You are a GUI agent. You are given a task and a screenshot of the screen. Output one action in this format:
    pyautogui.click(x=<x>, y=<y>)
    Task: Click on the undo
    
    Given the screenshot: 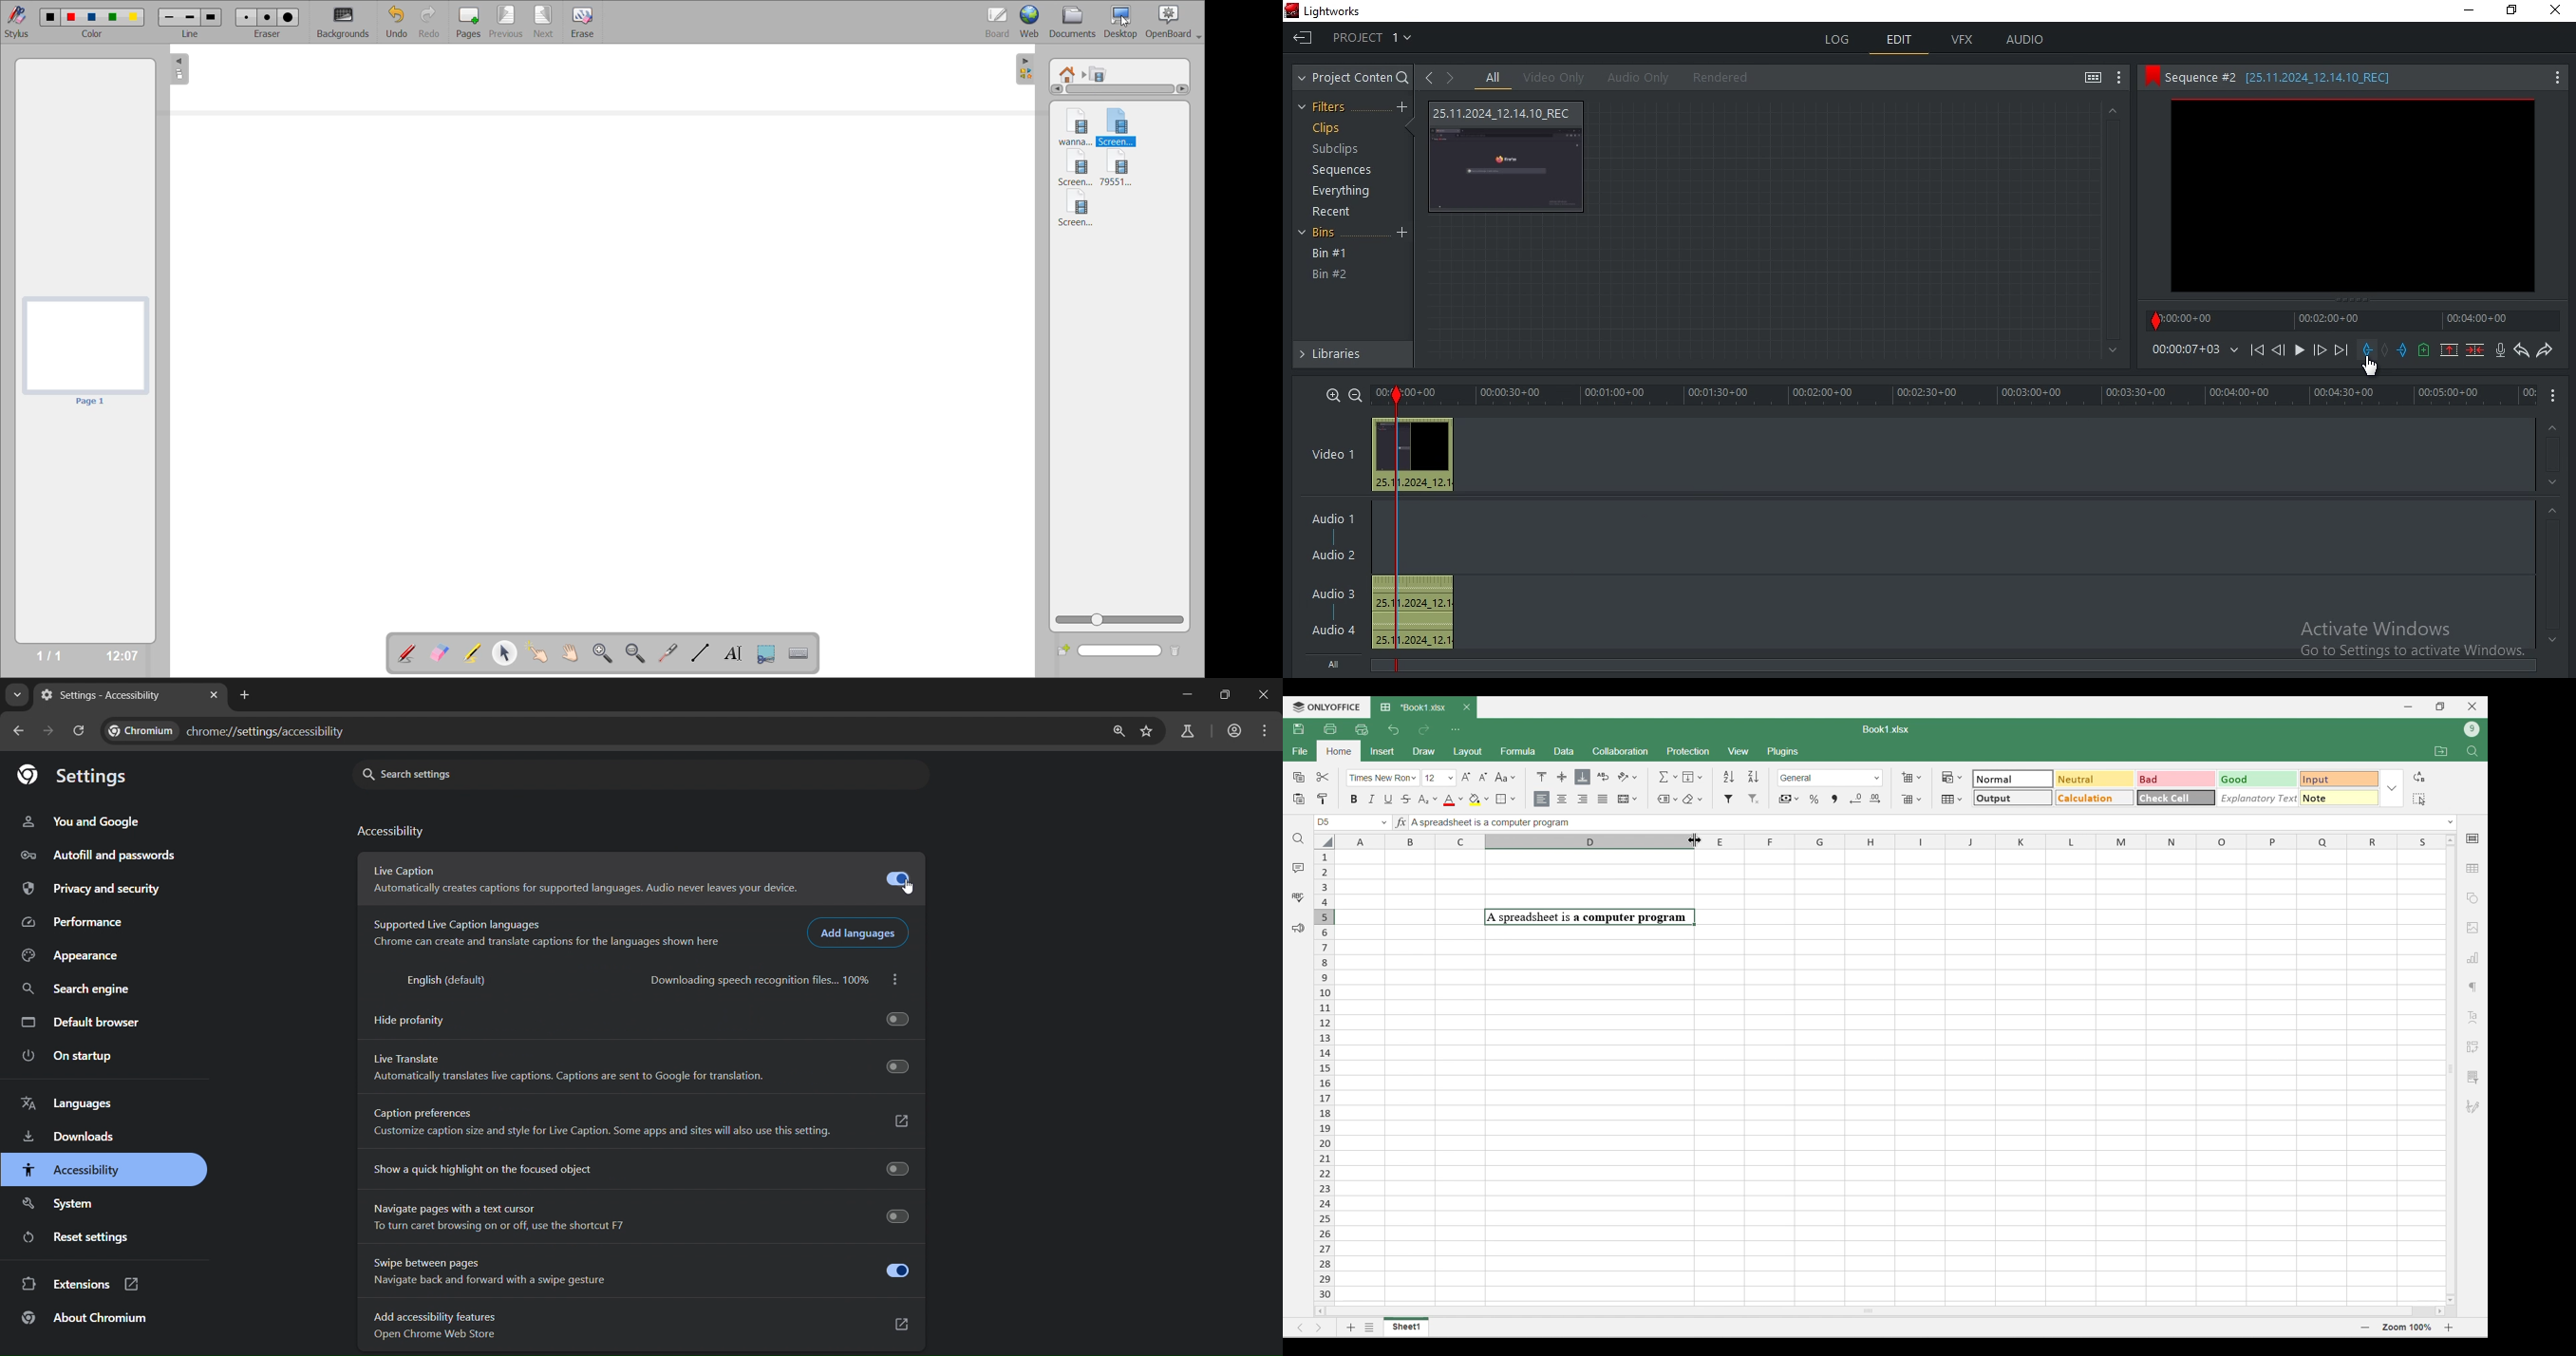 What is the action you would take?
    pyautogui.click(x=2522, y=350)
    